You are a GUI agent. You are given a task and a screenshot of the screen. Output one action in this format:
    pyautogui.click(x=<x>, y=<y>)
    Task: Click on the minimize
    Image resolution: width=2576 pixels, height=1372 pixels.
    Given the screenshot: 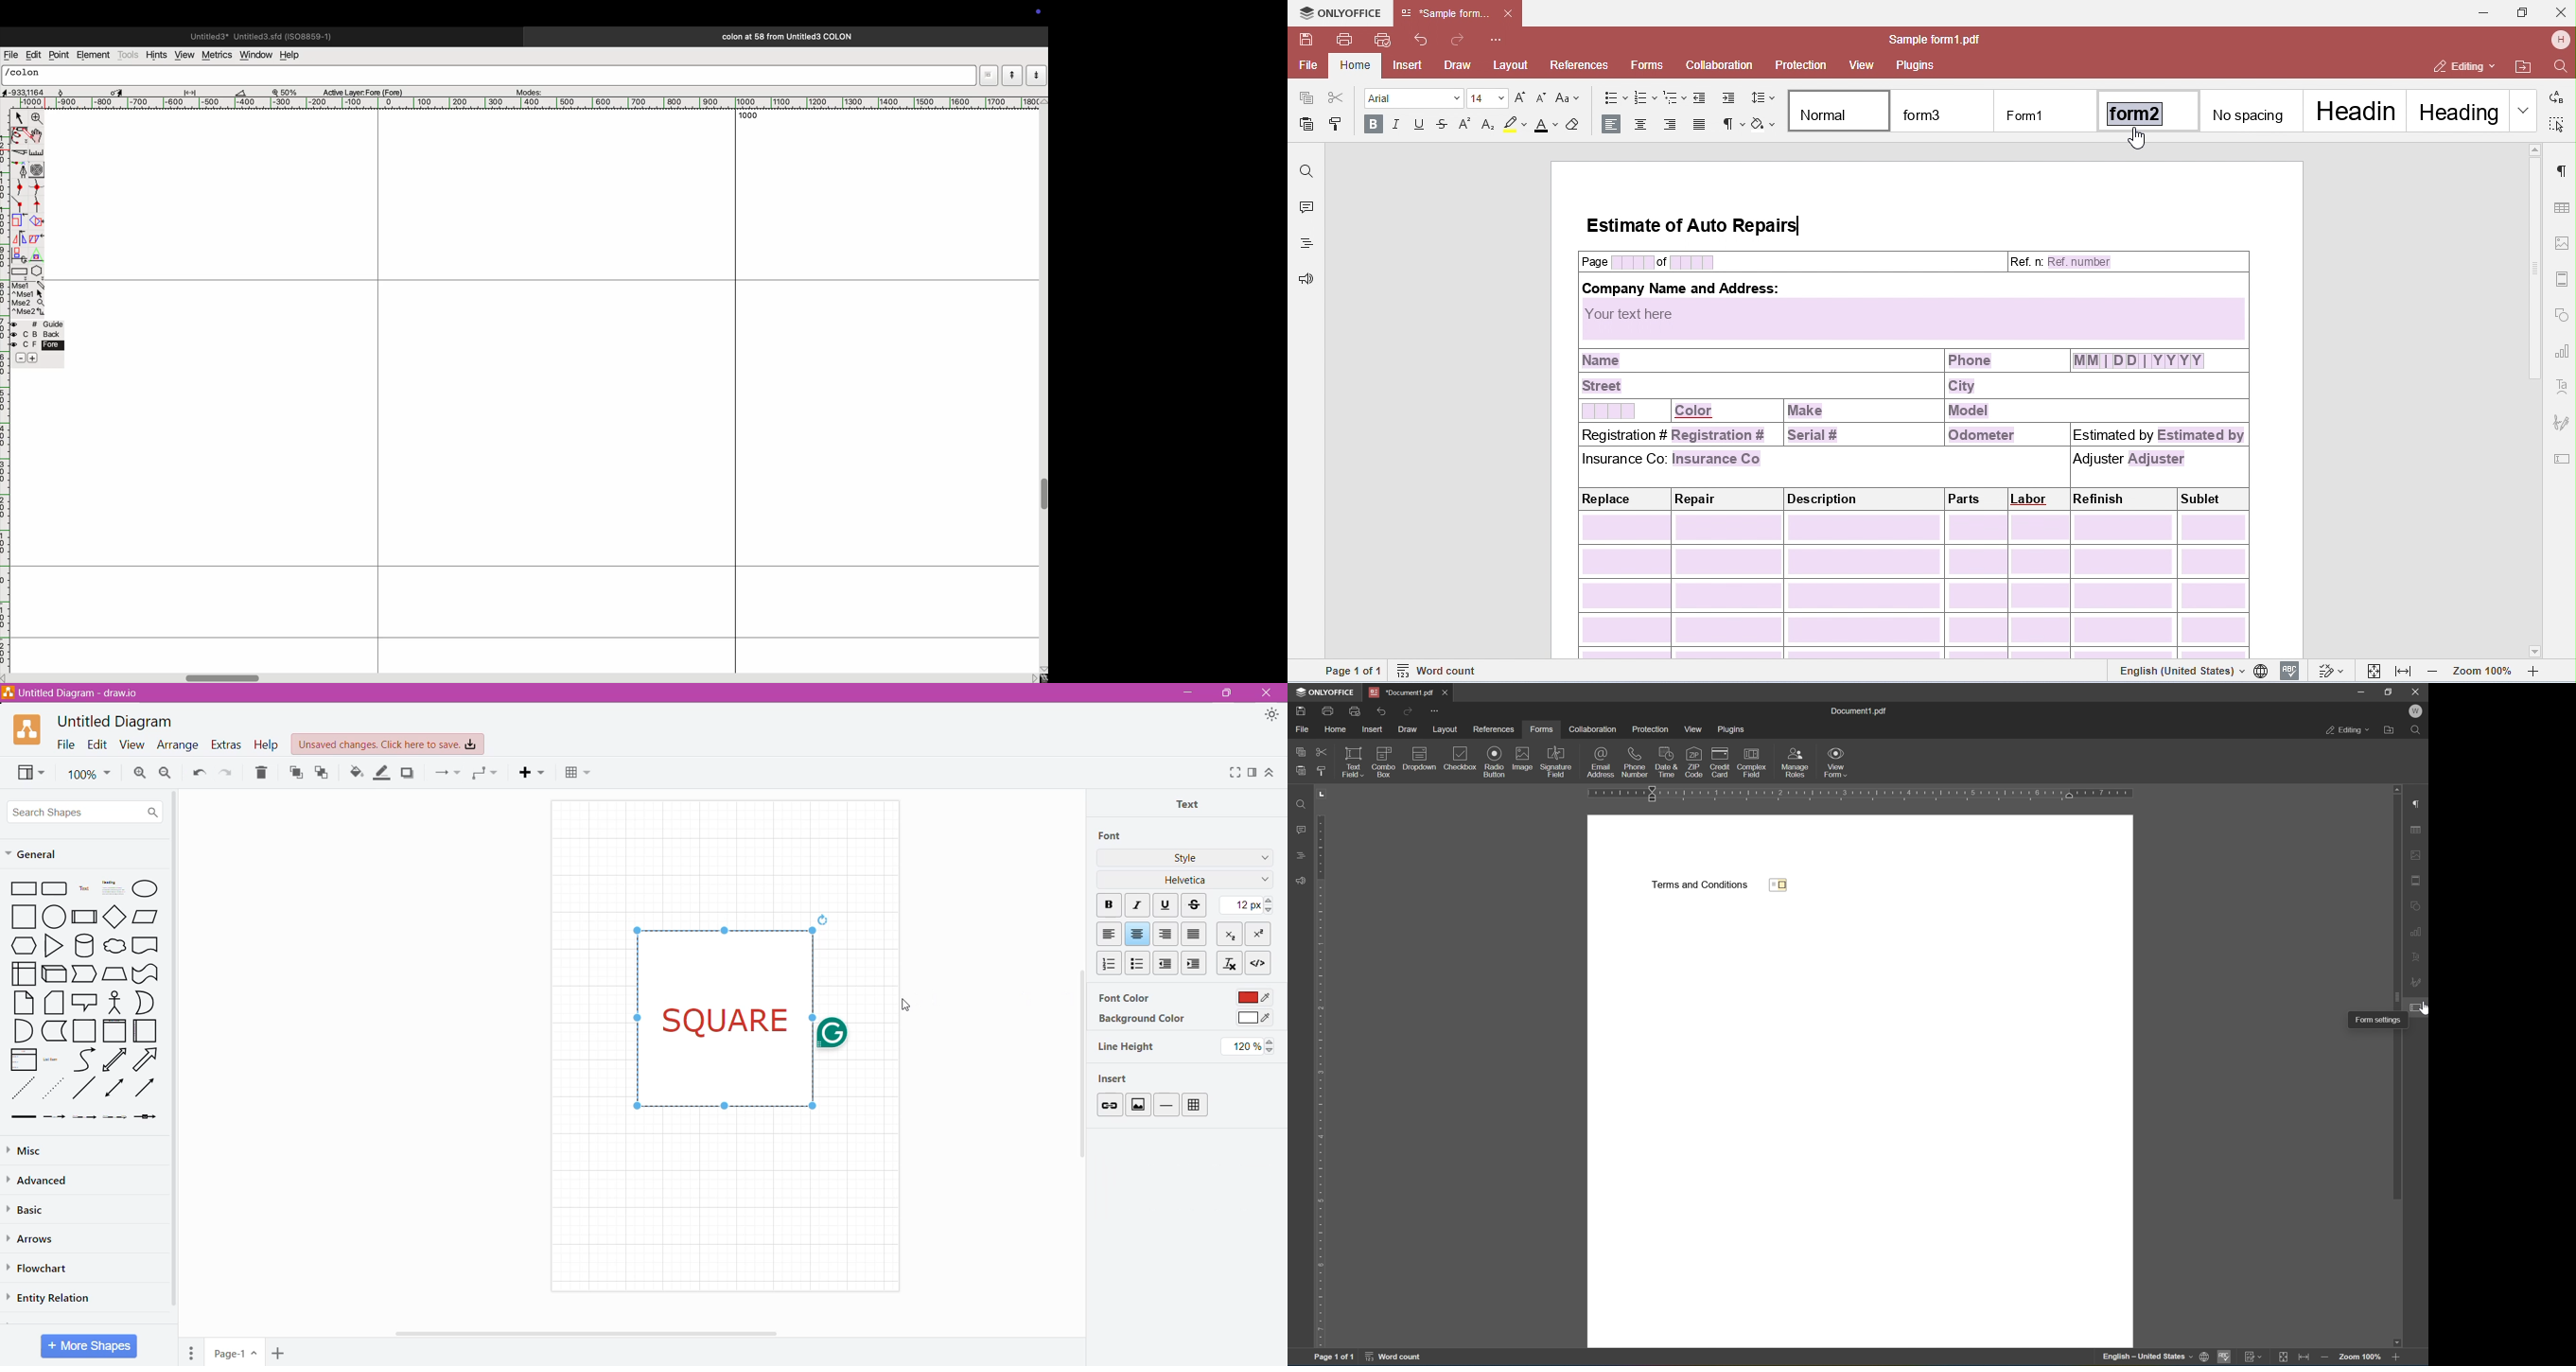 What is the action you would take?
    pyautogui.click(x=18, y=221)
    